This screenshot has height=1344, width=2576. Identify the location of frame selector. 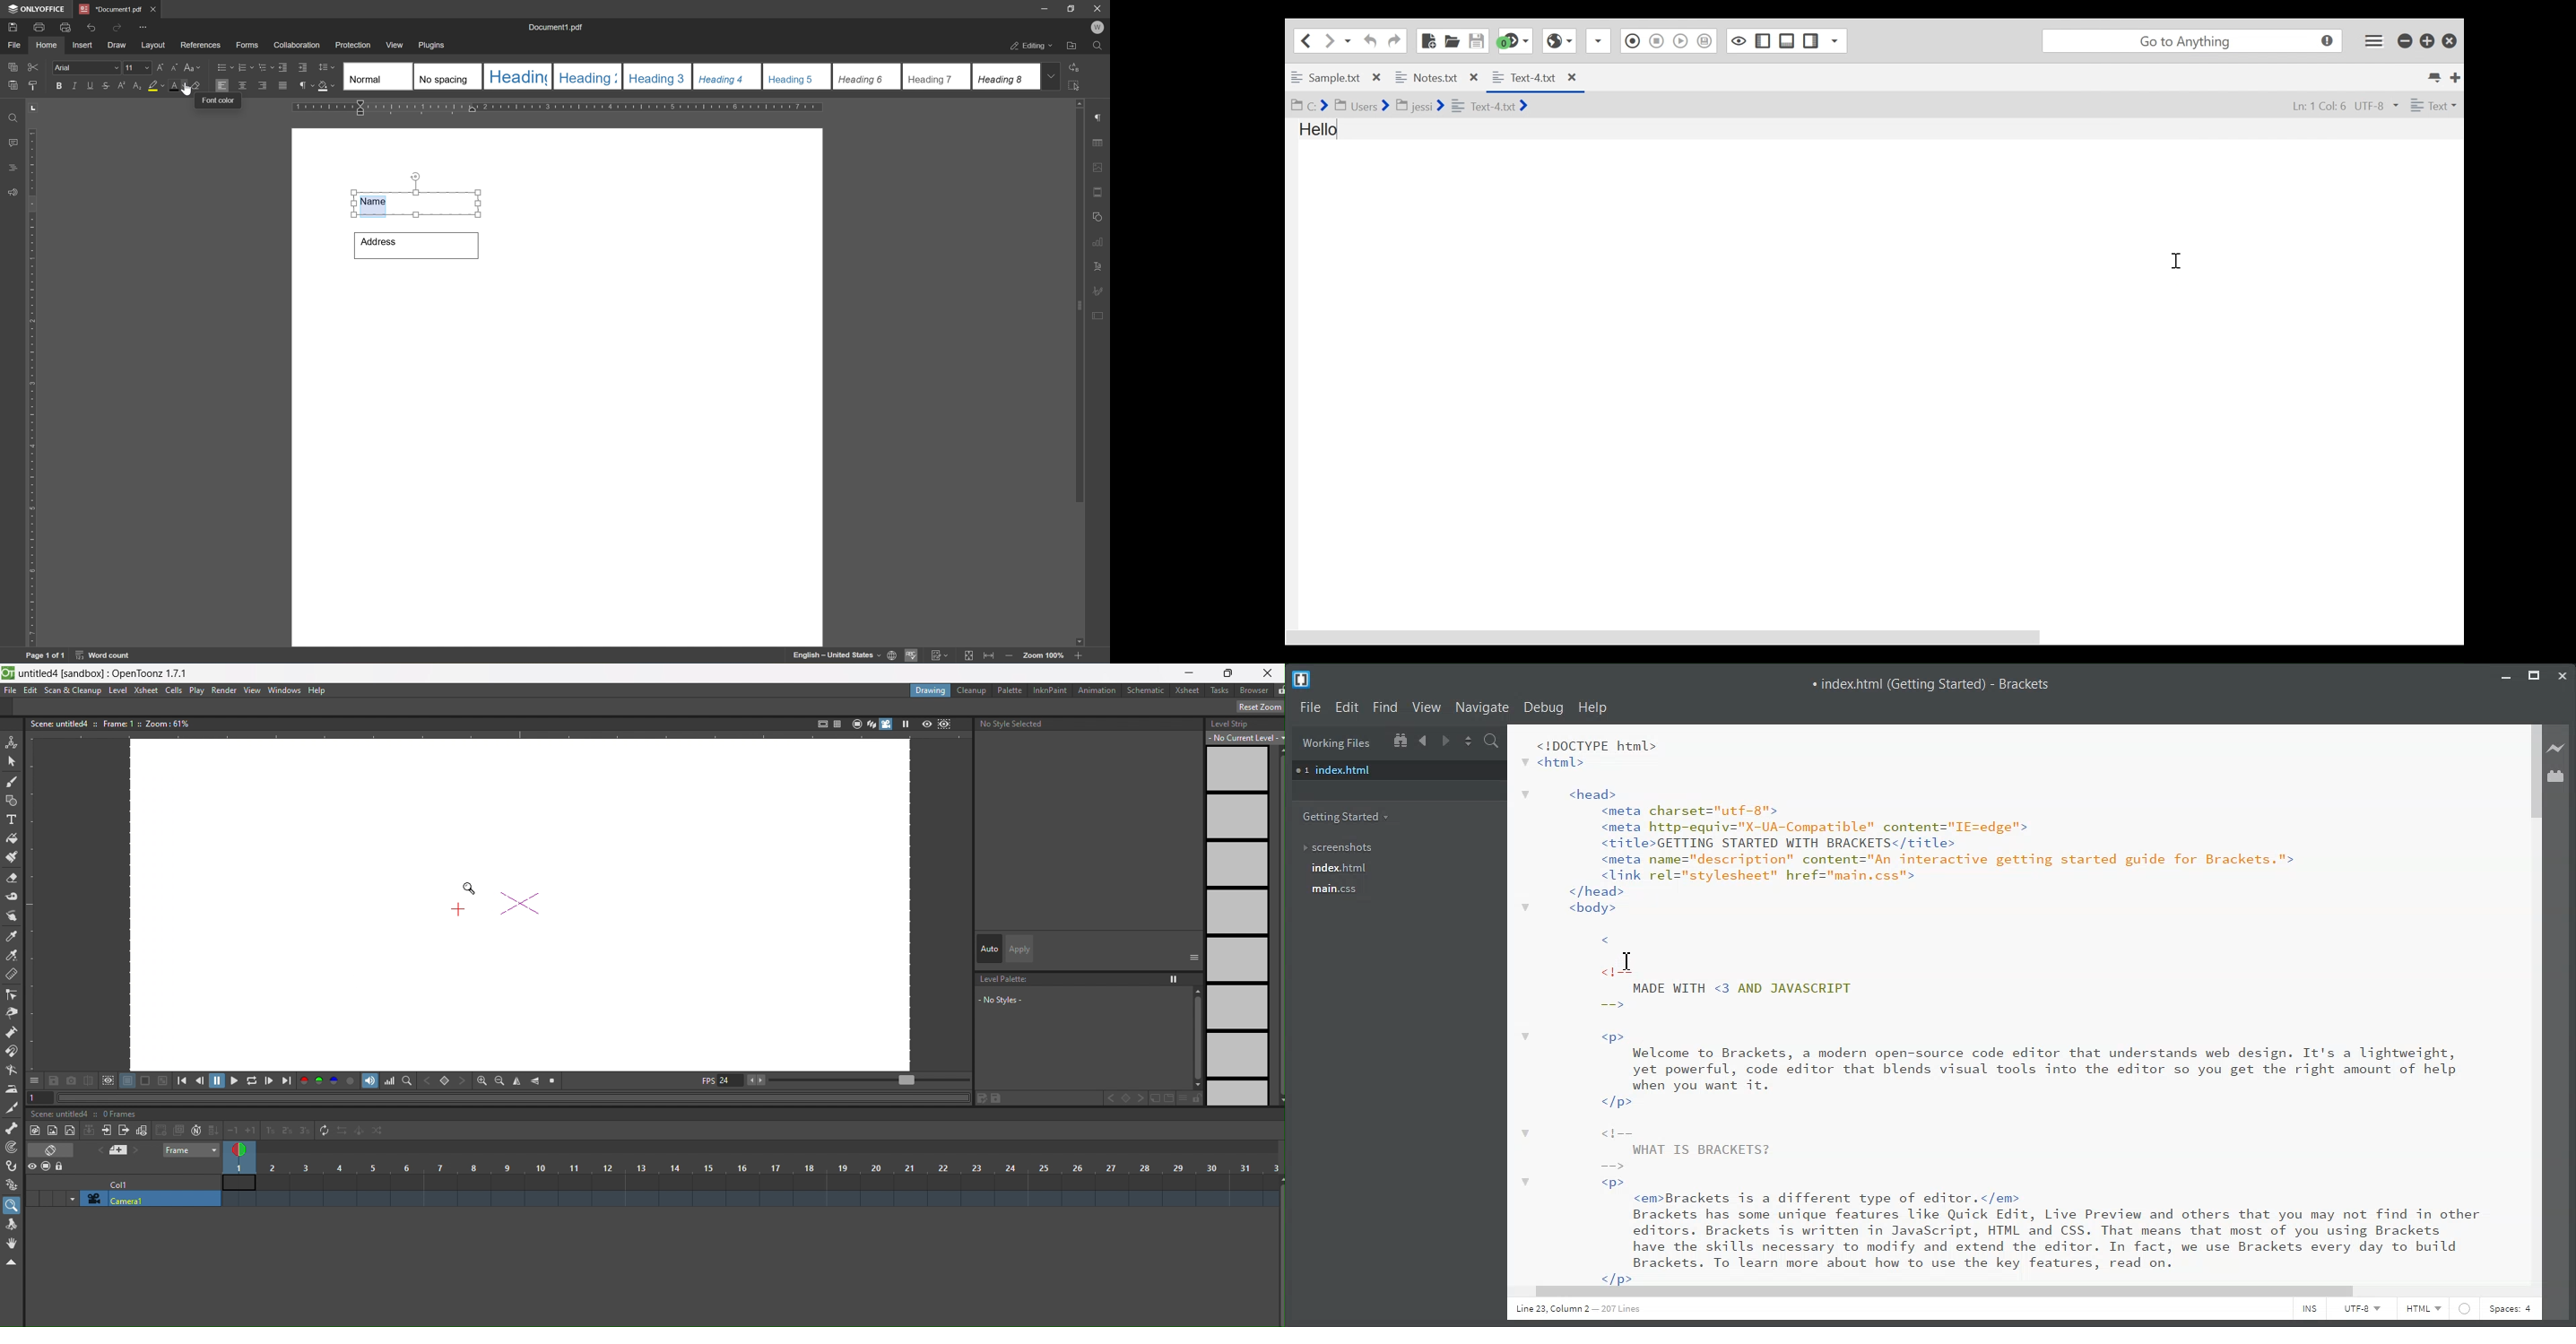
(241, 1150).